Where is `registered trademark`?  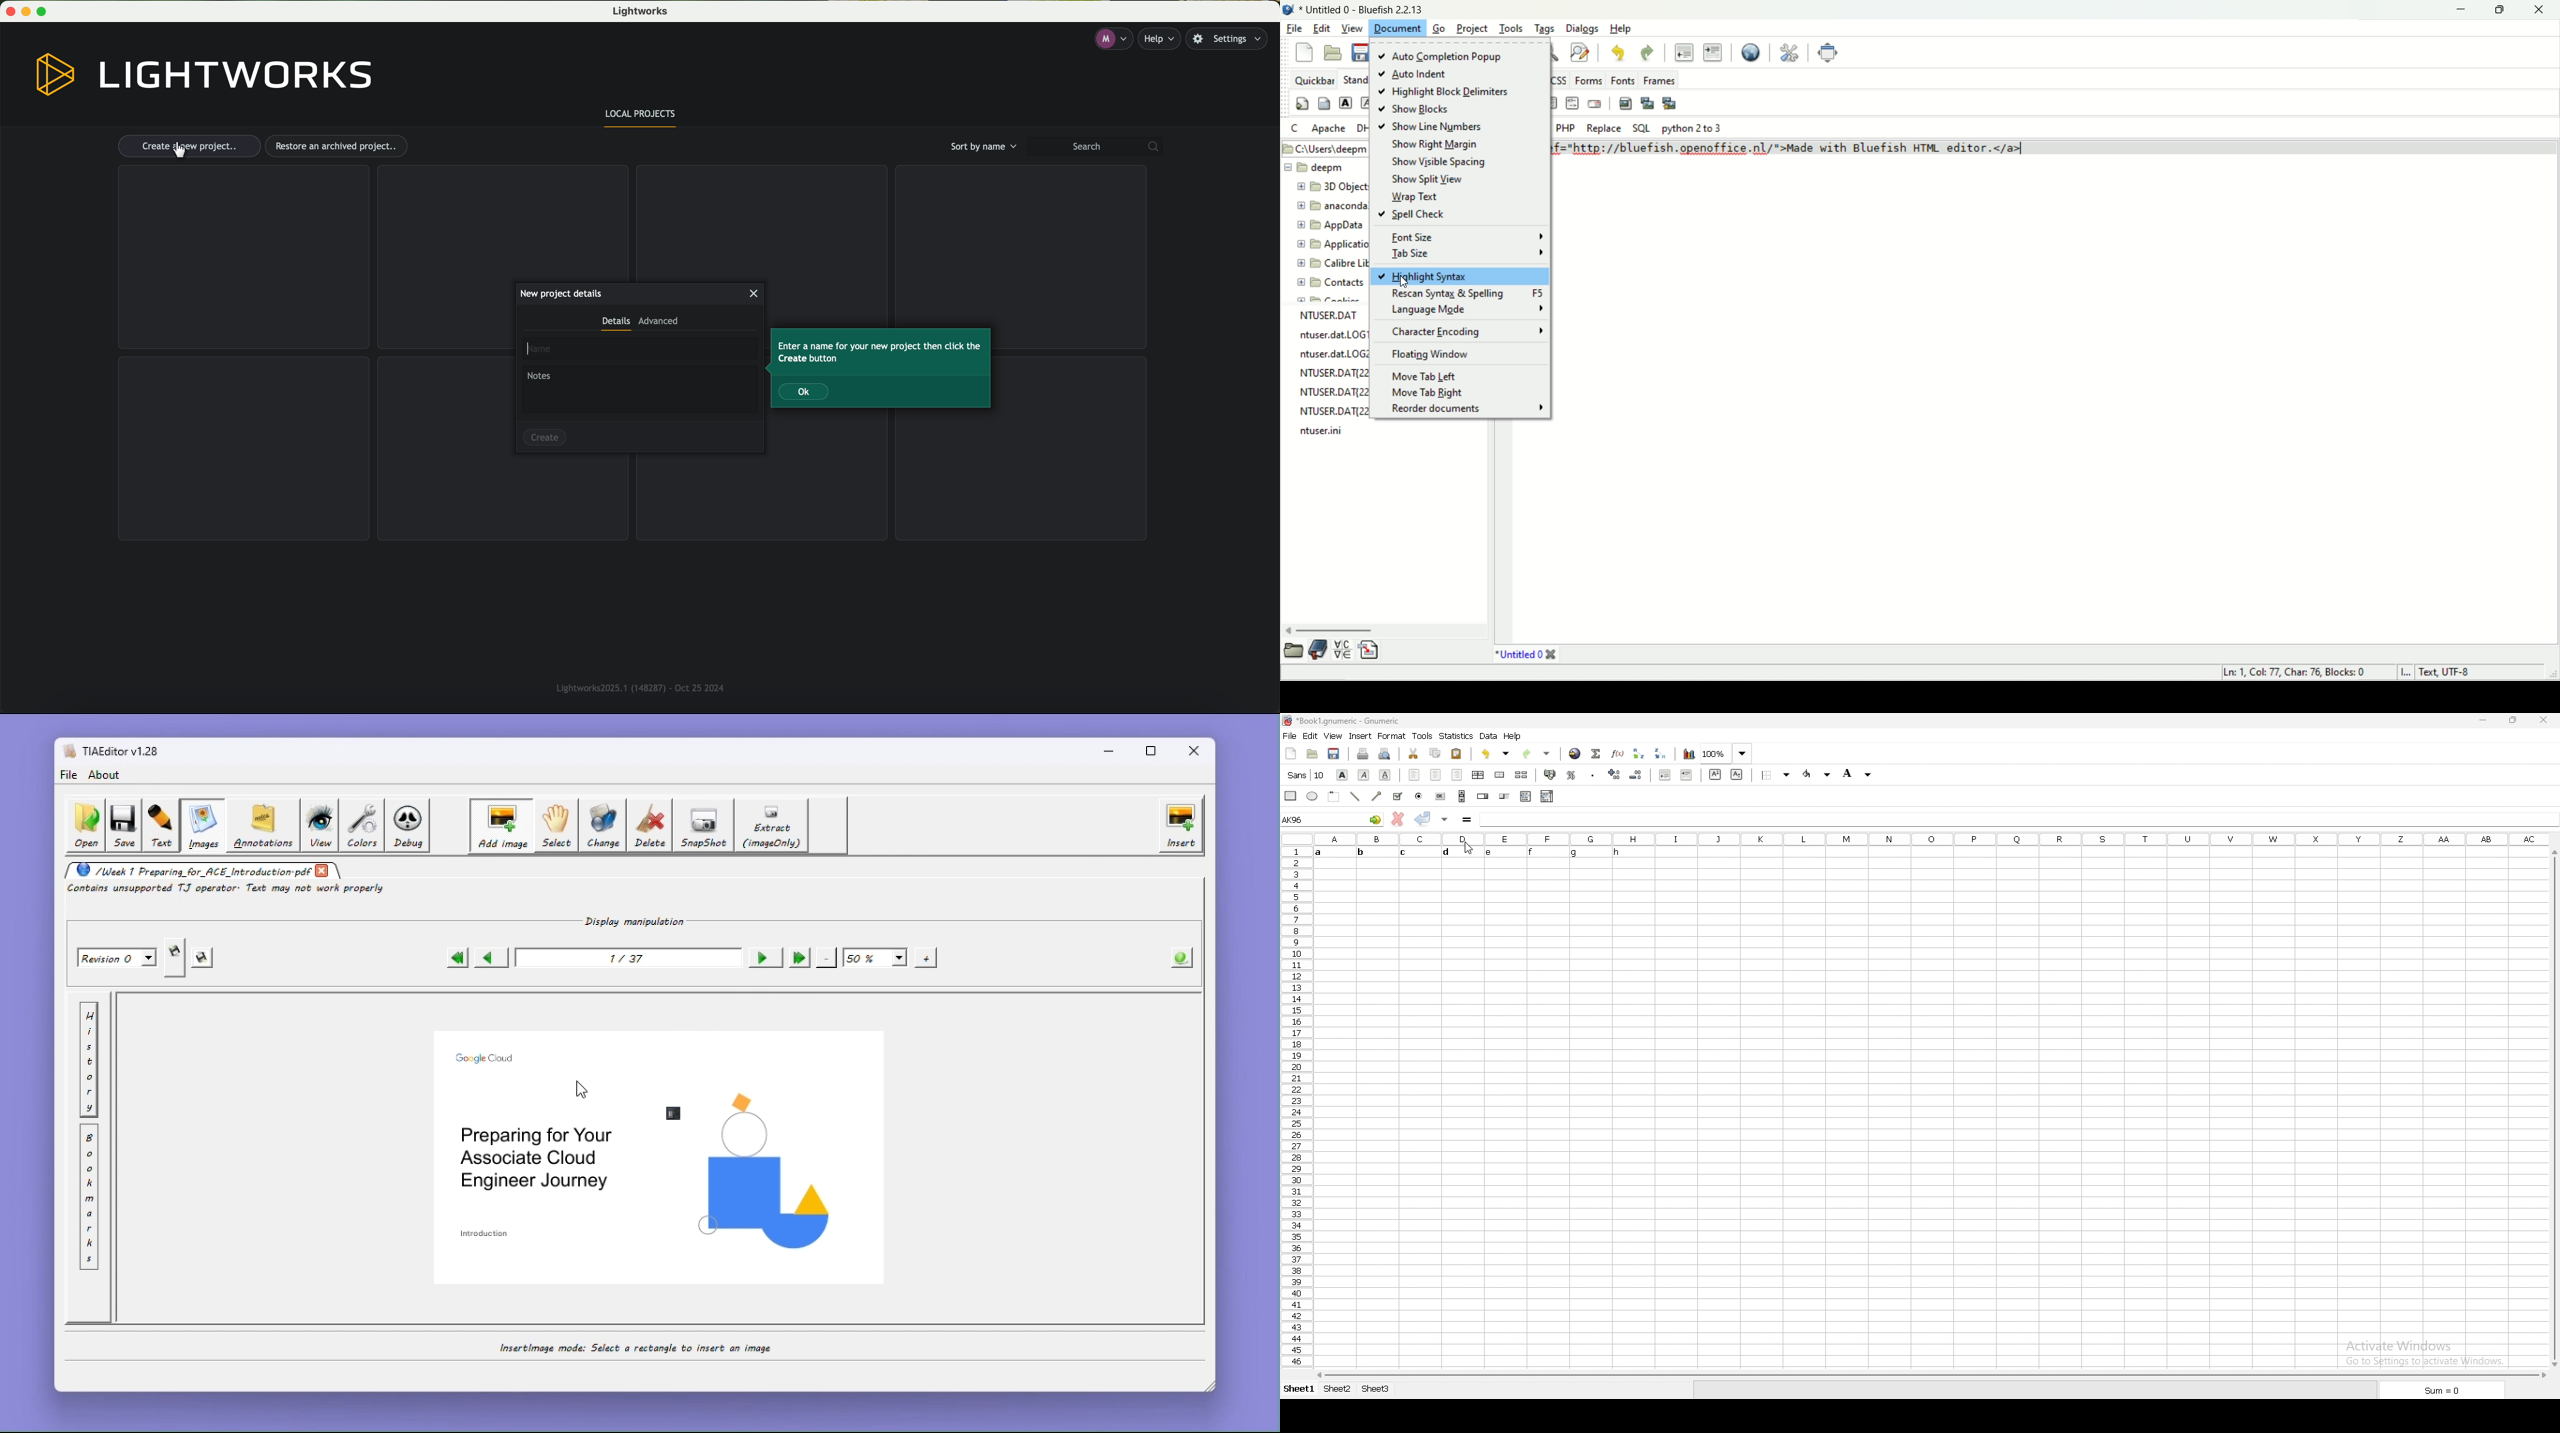 registered trademark is located at coordinates (637, 686).